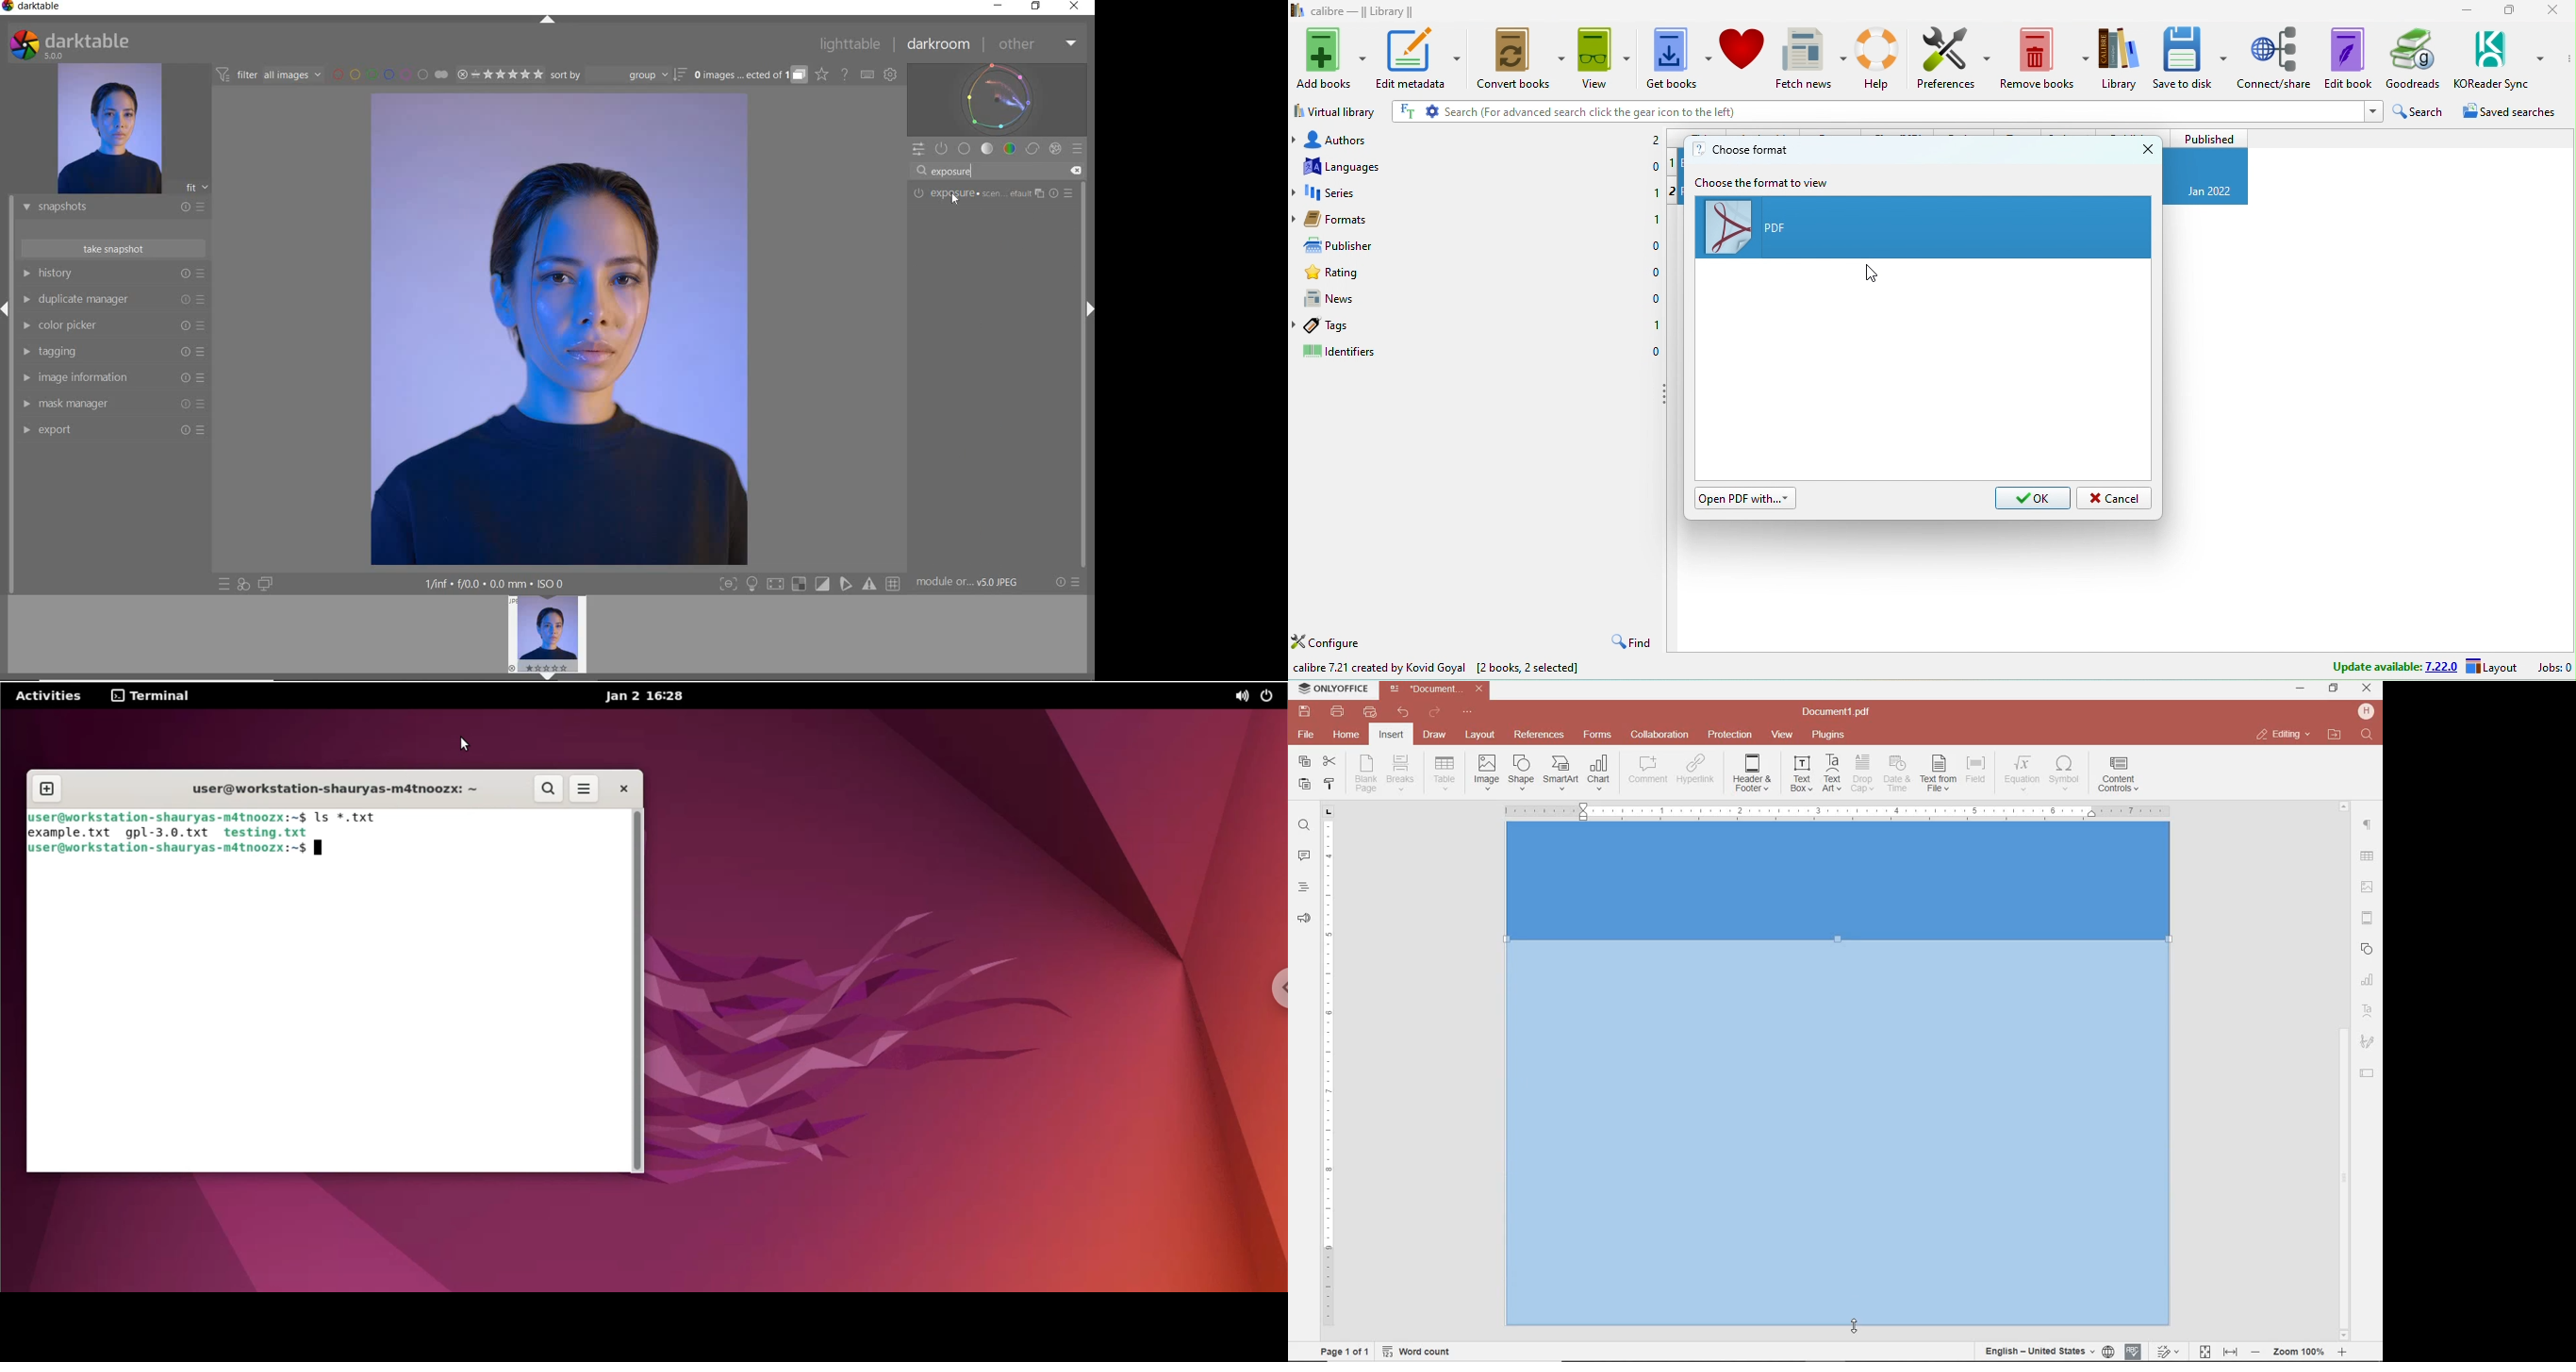  Describe the element at coordinates (1467, 712) in the screenshot. I see `customize quick access toolbar` at that location.